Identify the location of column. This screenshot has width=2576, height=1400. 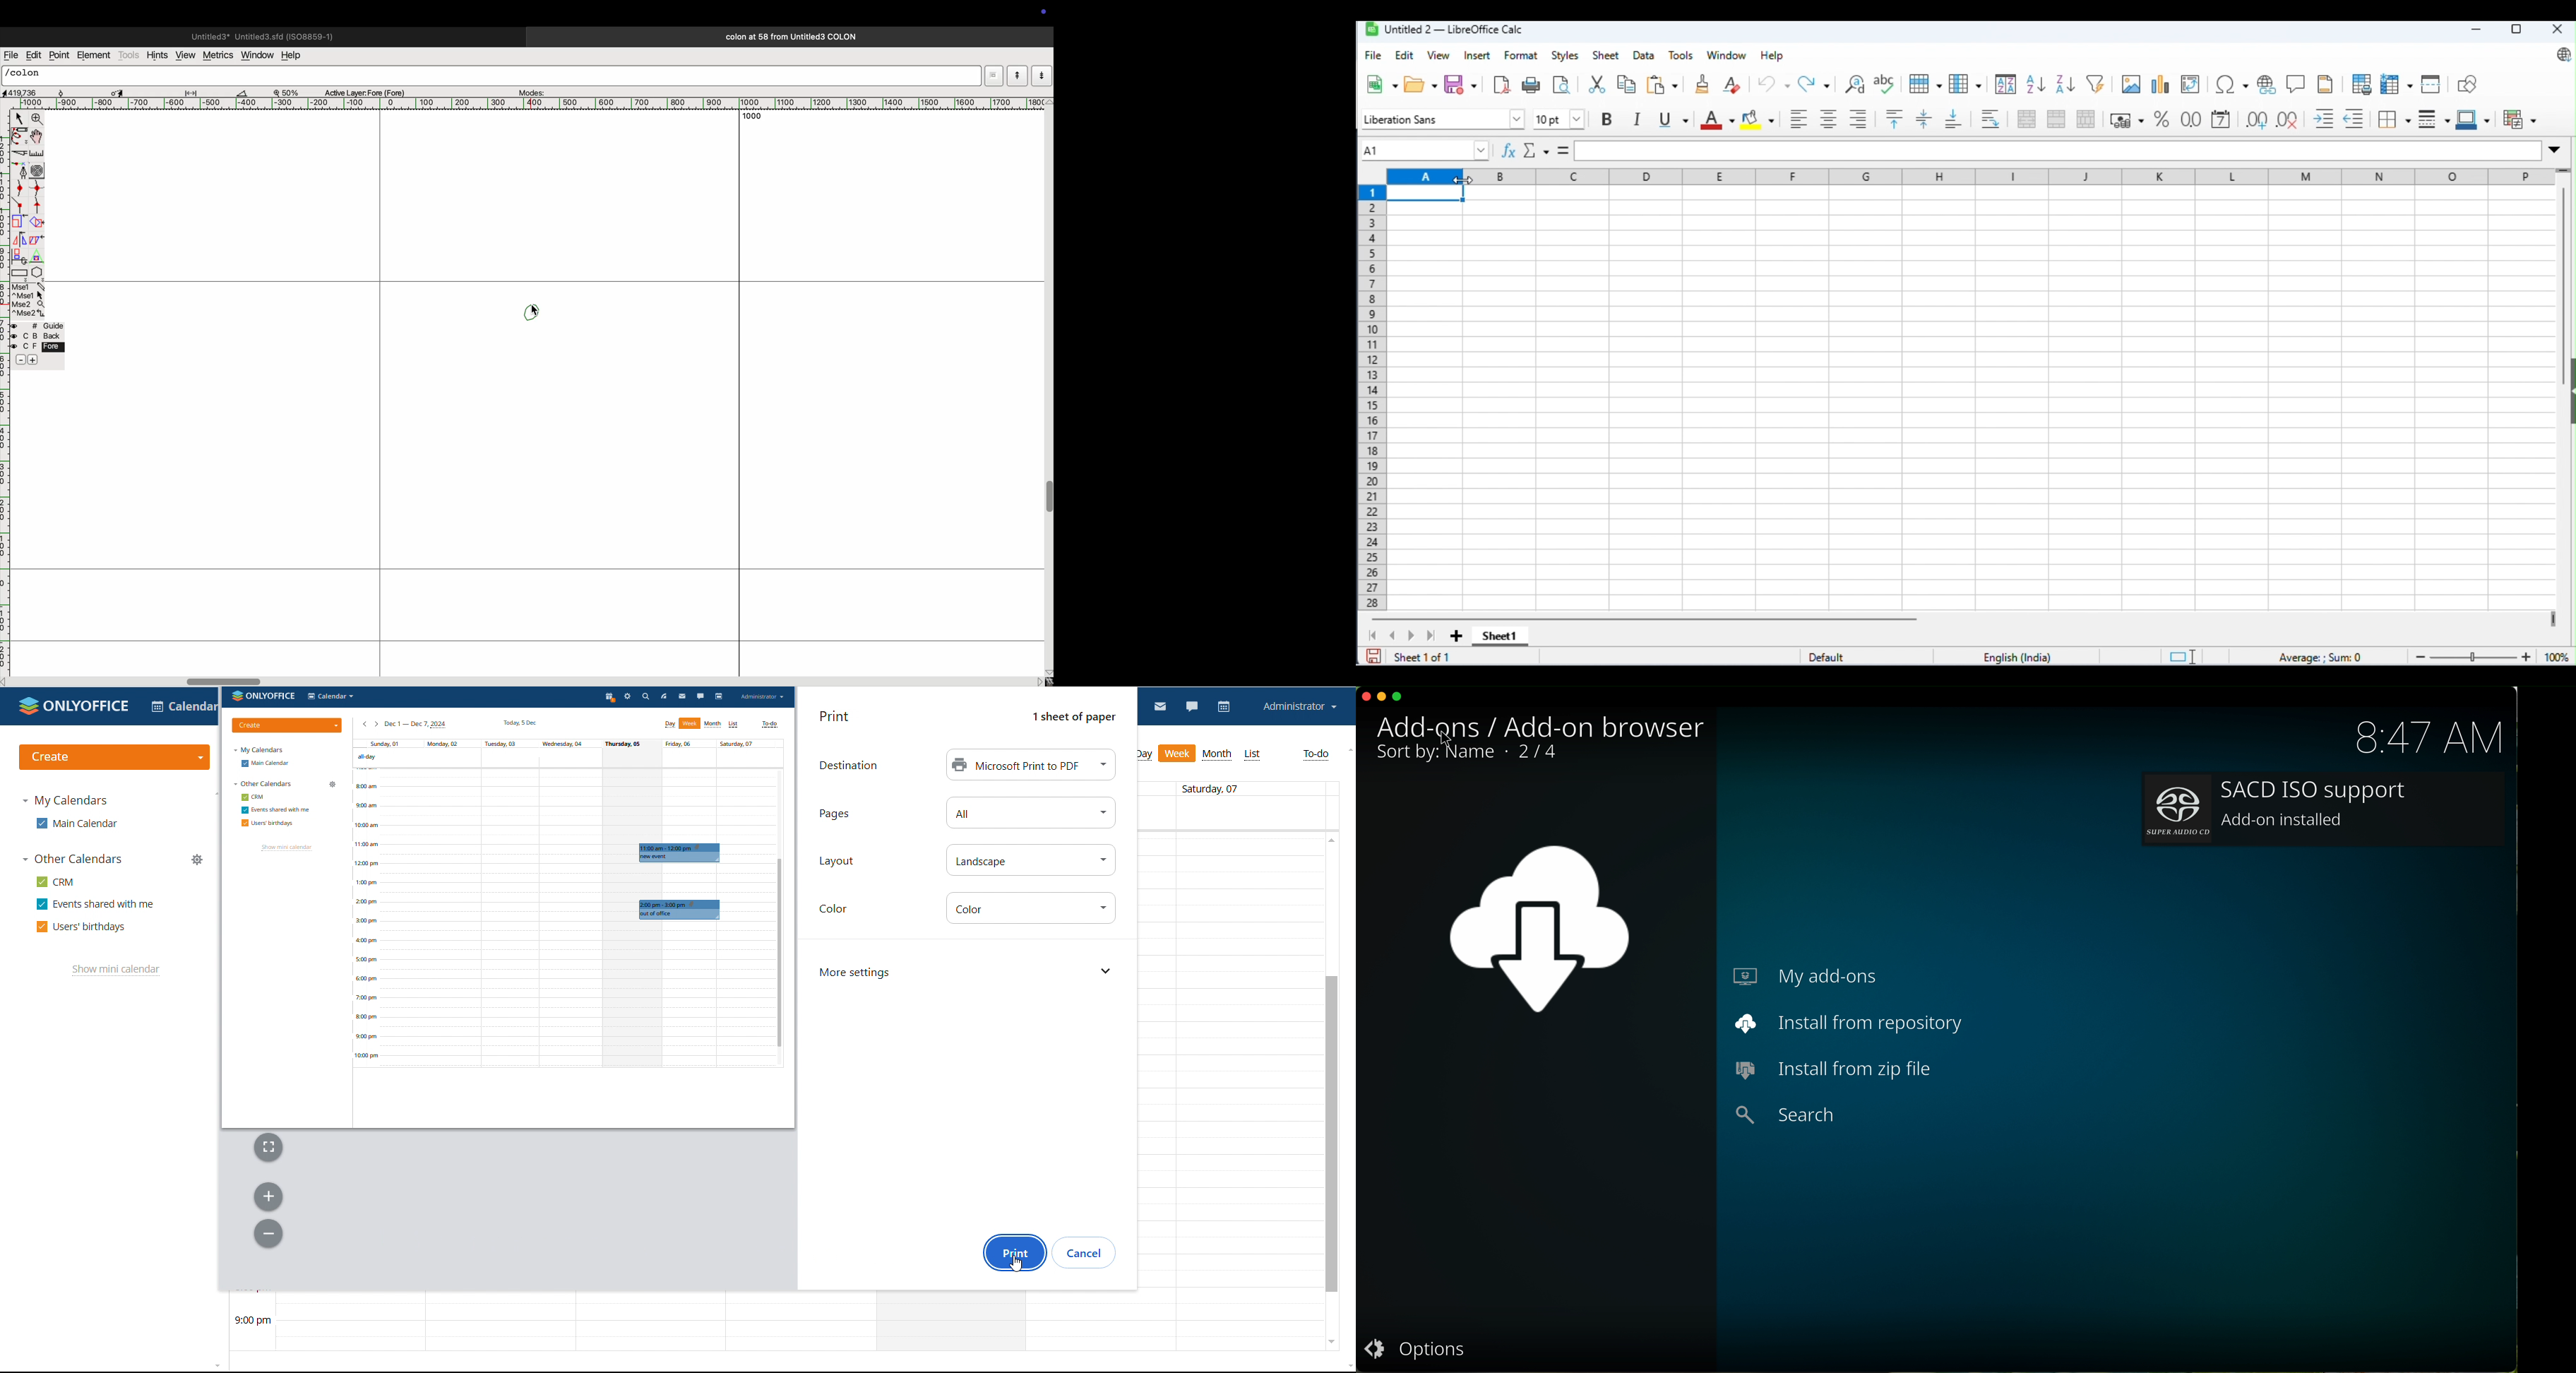
(1967, 83).